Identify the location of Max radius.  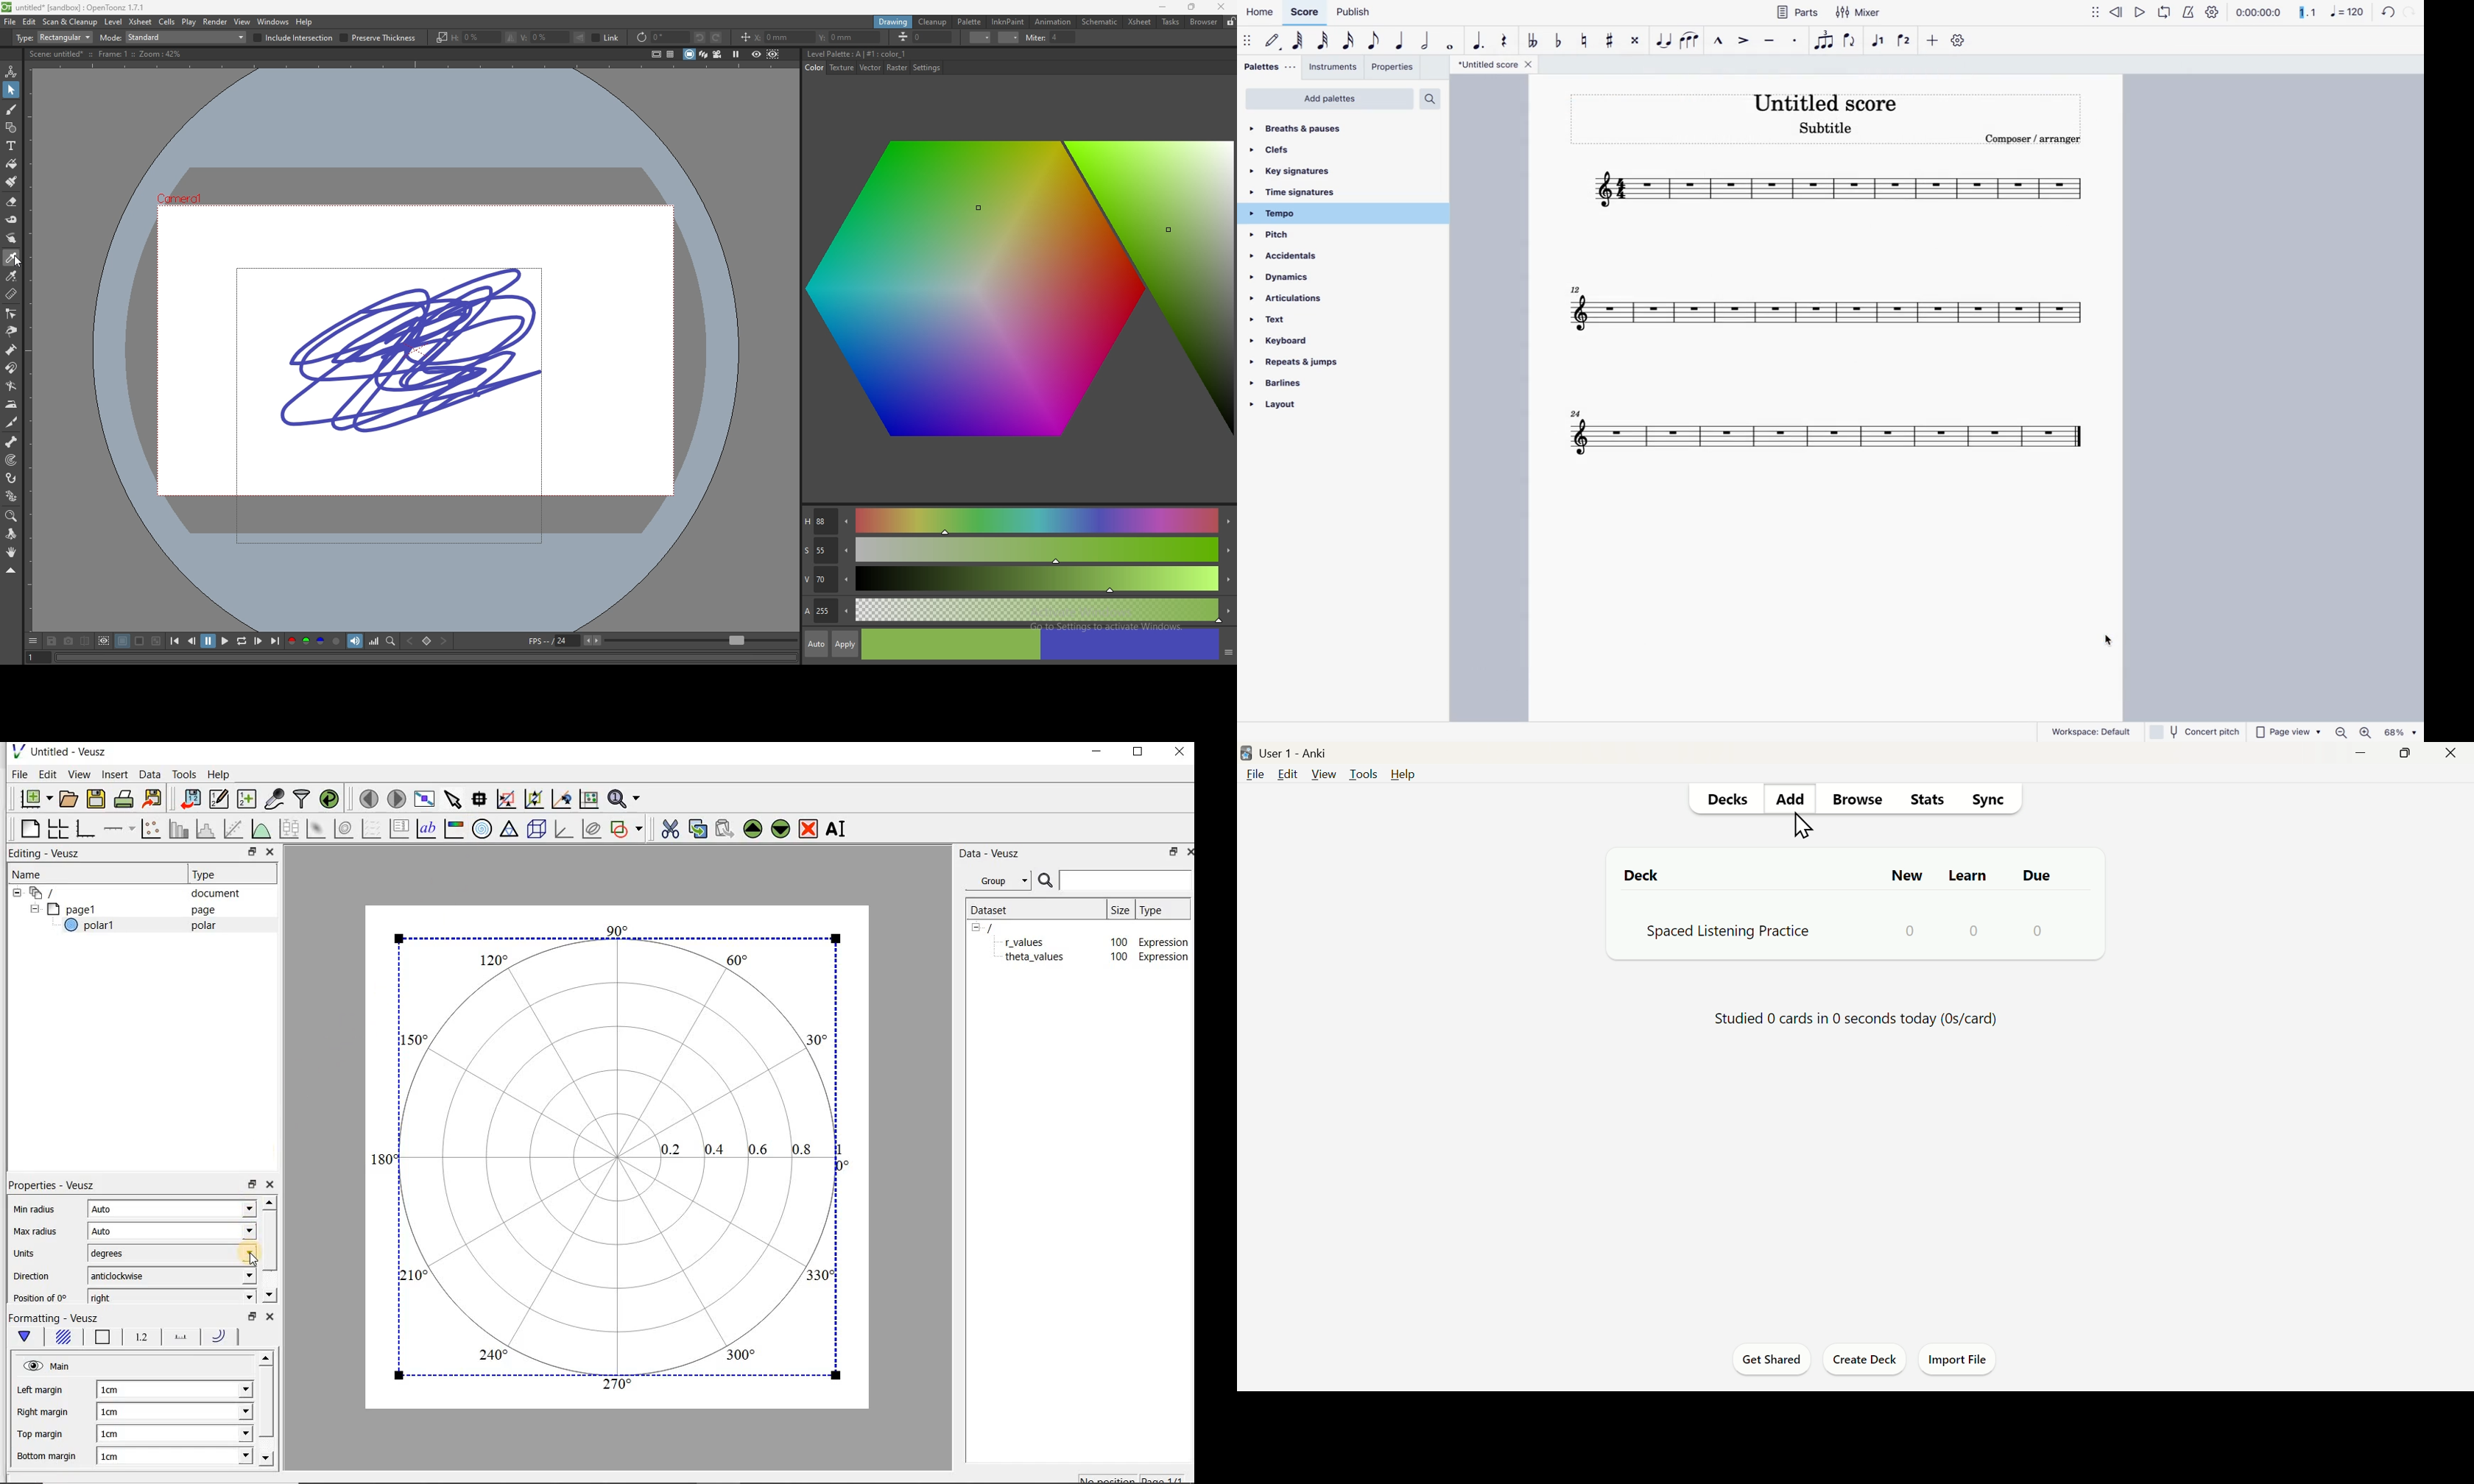
(33, 1230).